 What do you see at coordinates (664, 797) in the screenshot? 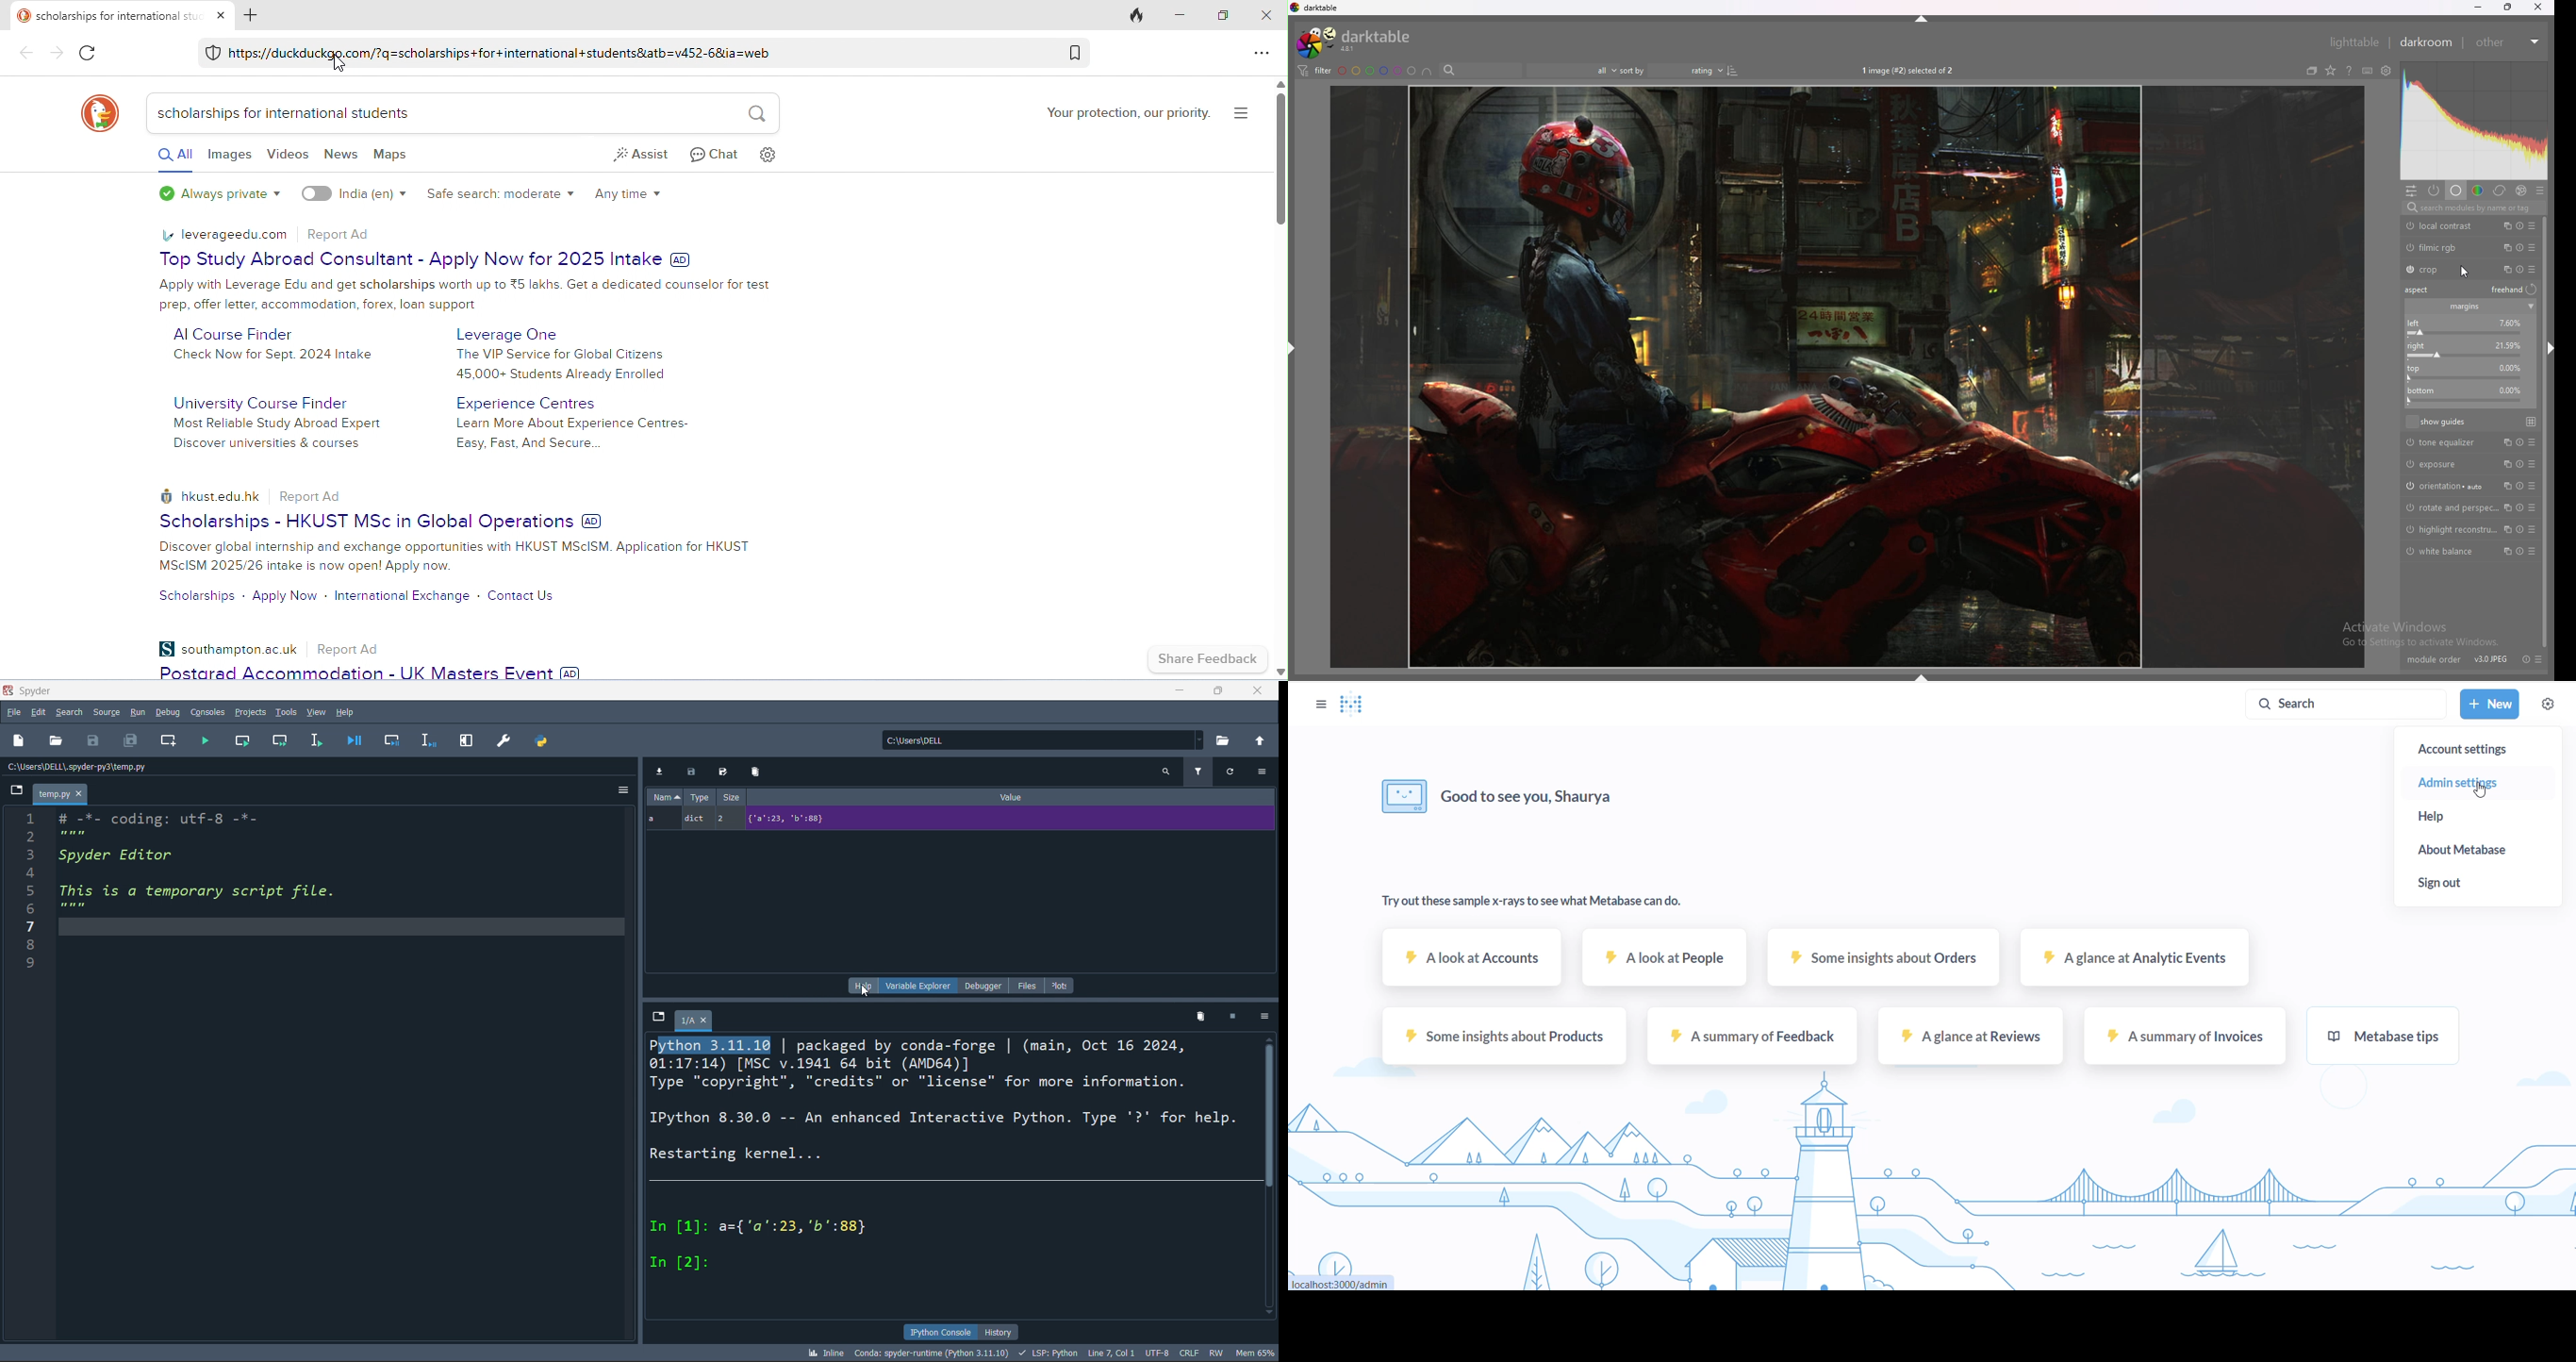
I see `name ` at bounding box center [664, 797].